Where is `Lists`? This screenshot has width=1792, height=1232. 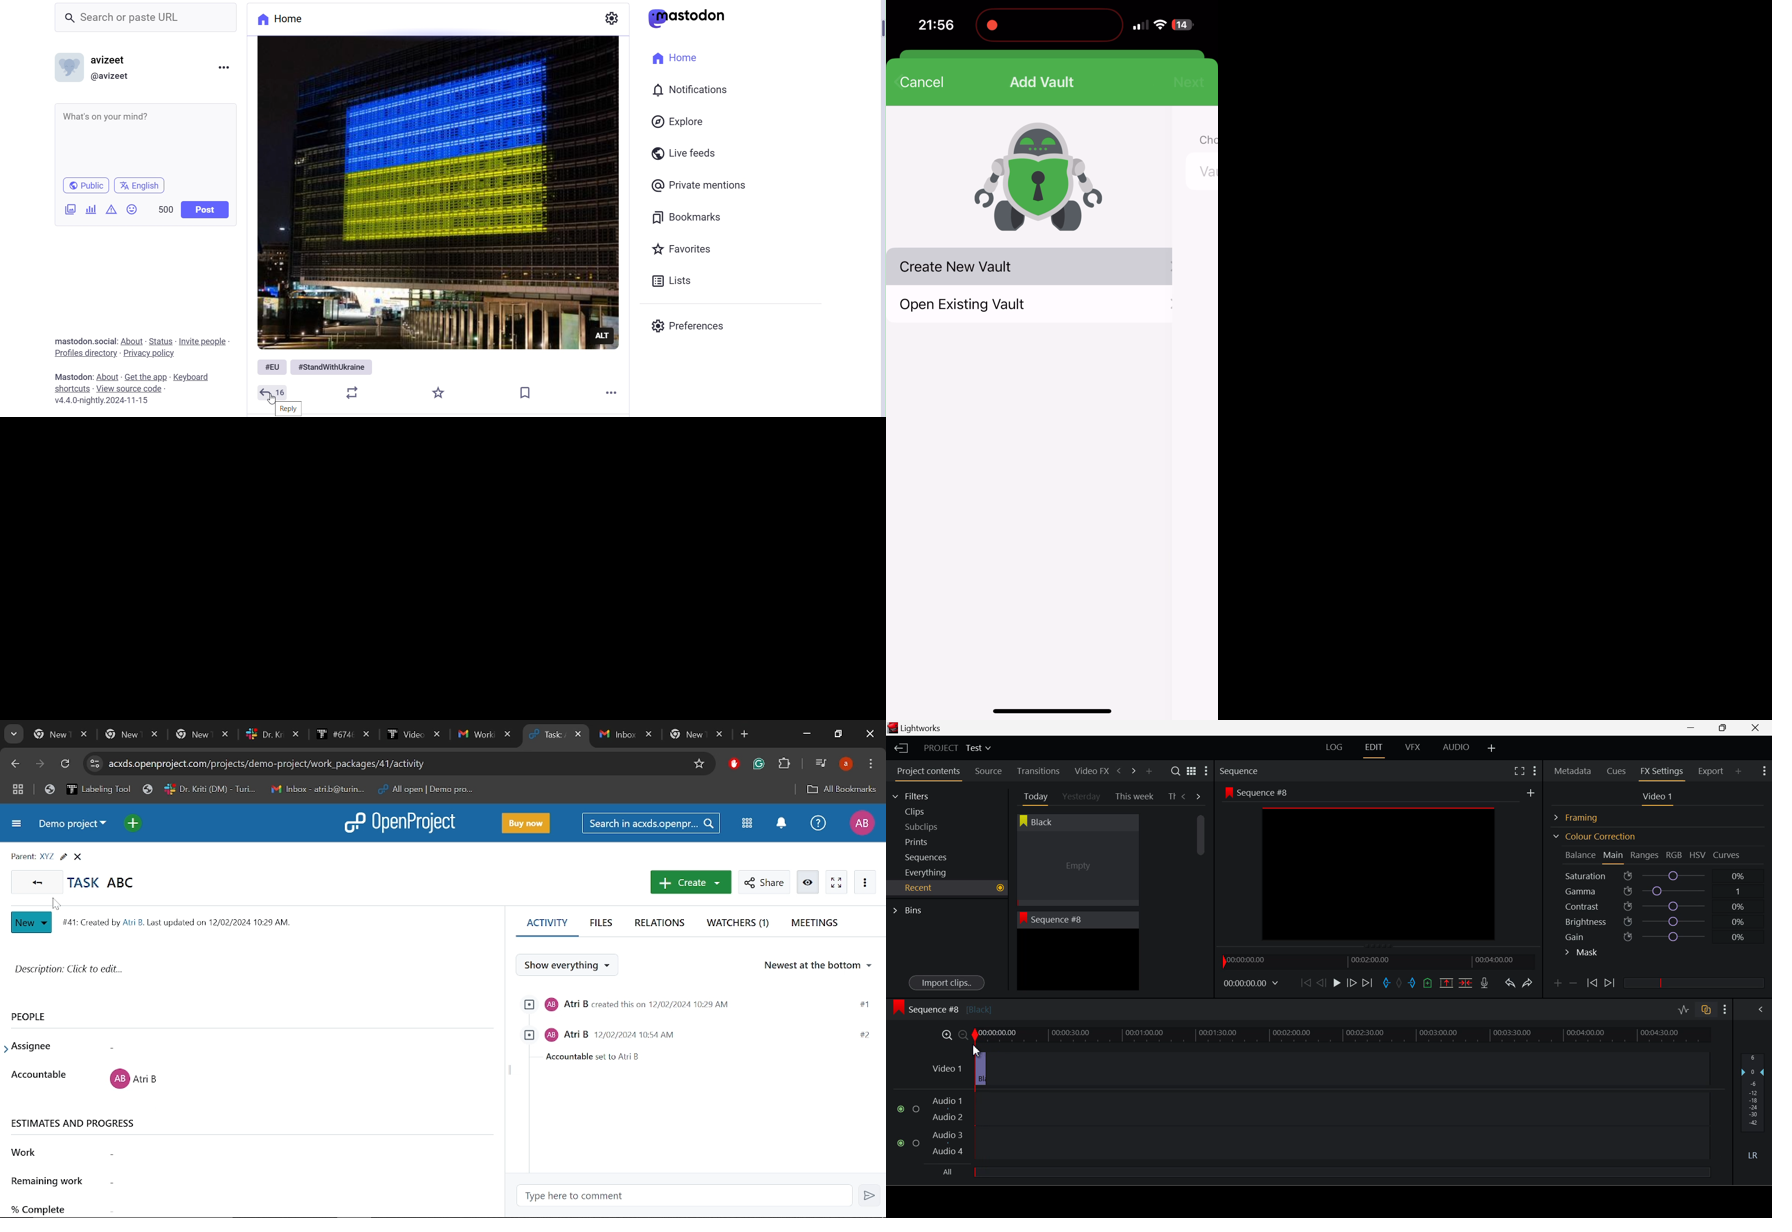 Lists is located at coordinates (675, 281).